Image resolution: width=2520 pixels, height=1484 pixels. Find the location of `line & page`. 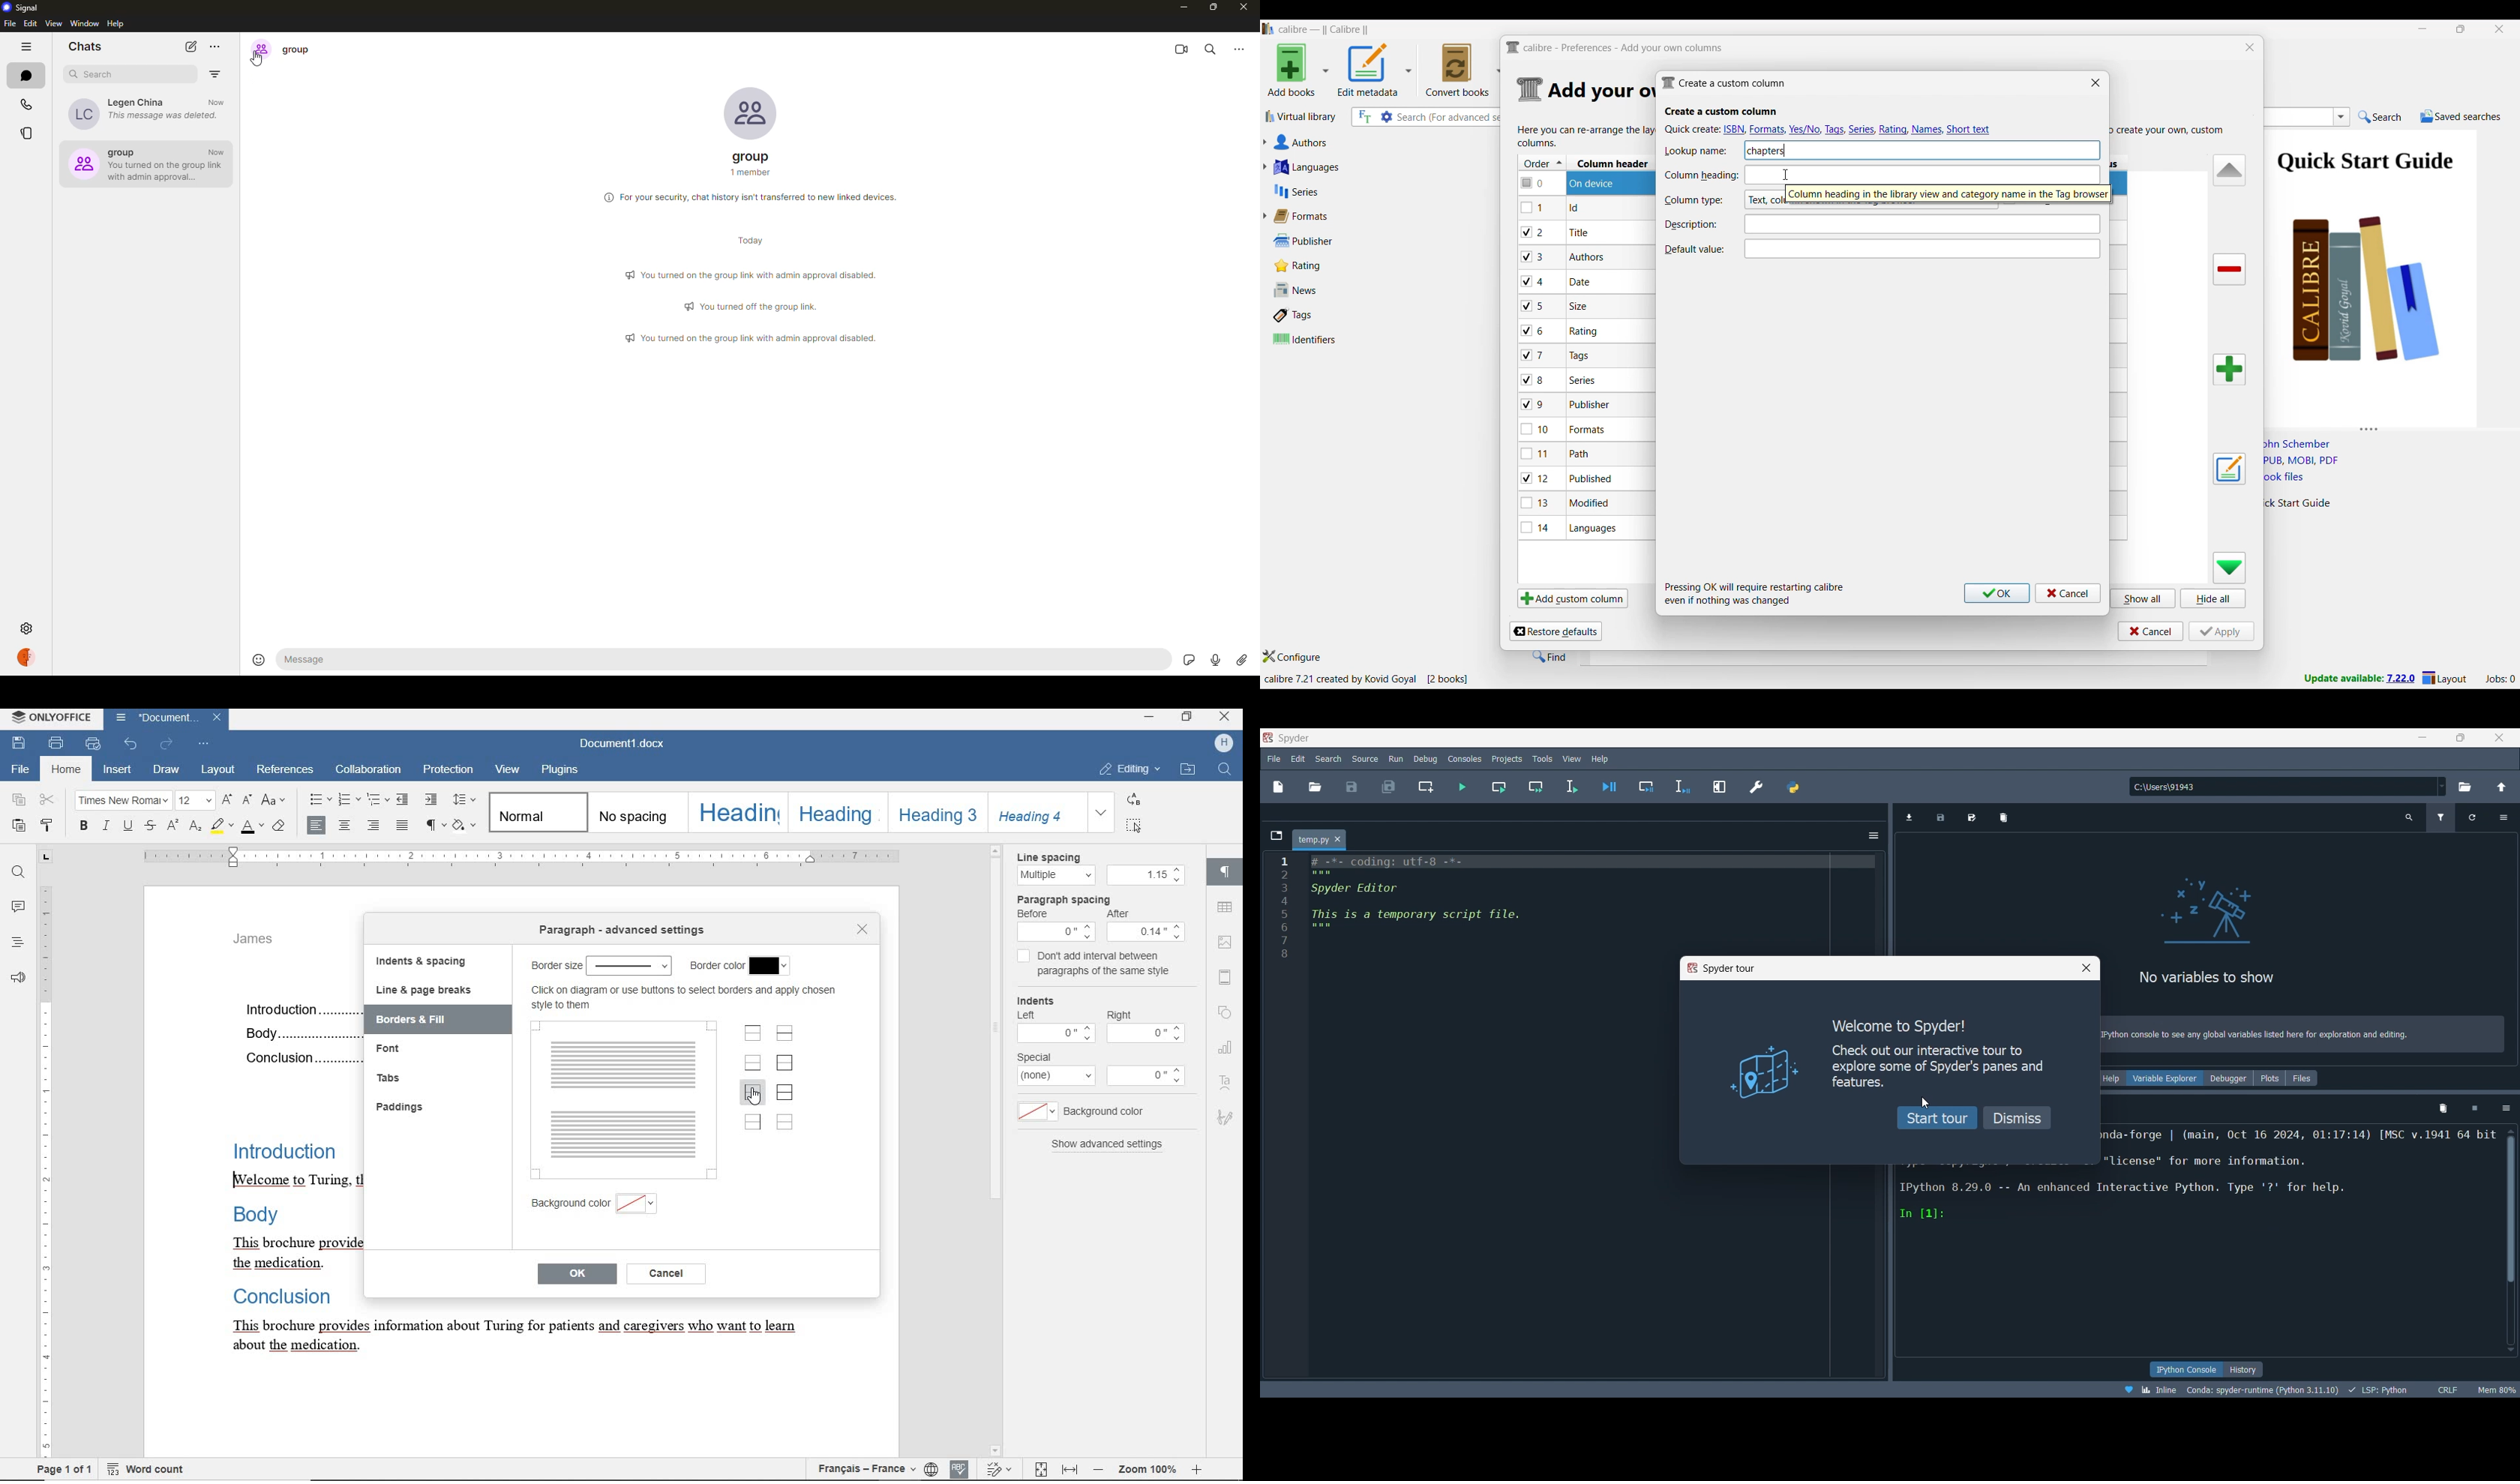

line & page is located at coordinates (423, 990).